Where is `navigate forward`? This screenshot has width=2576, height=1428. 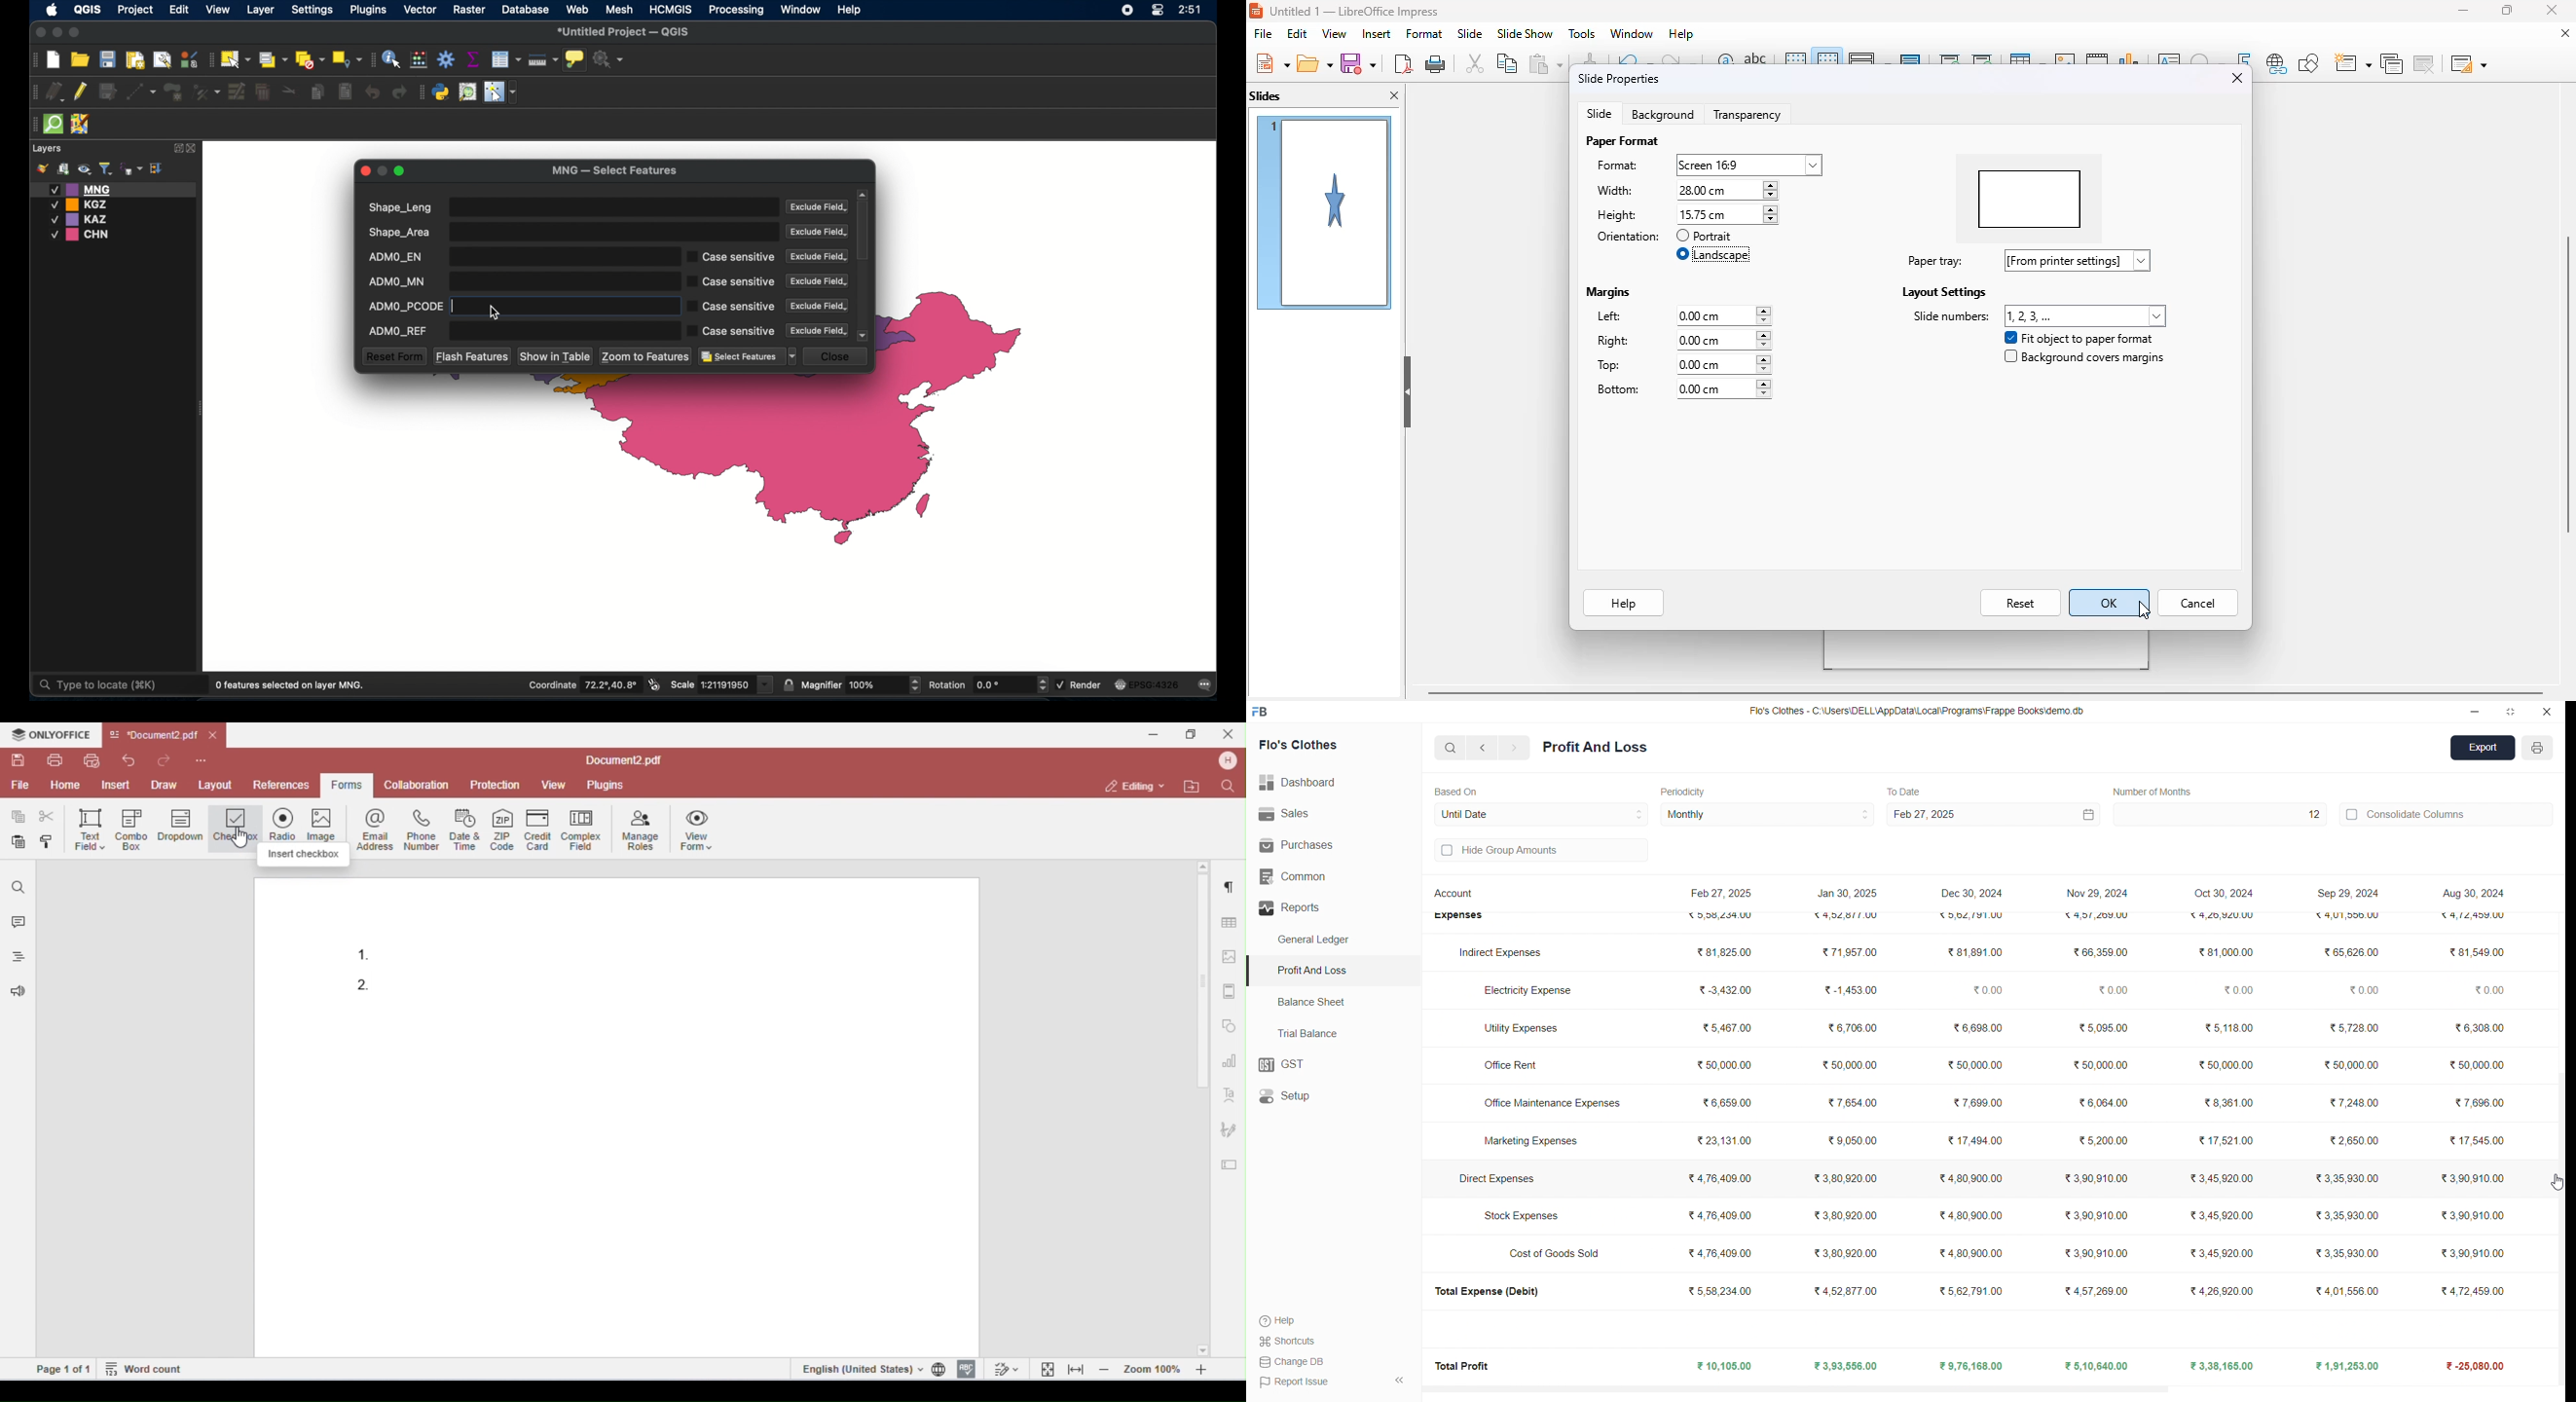 navigate forward is located at coordinates (1515, 748).